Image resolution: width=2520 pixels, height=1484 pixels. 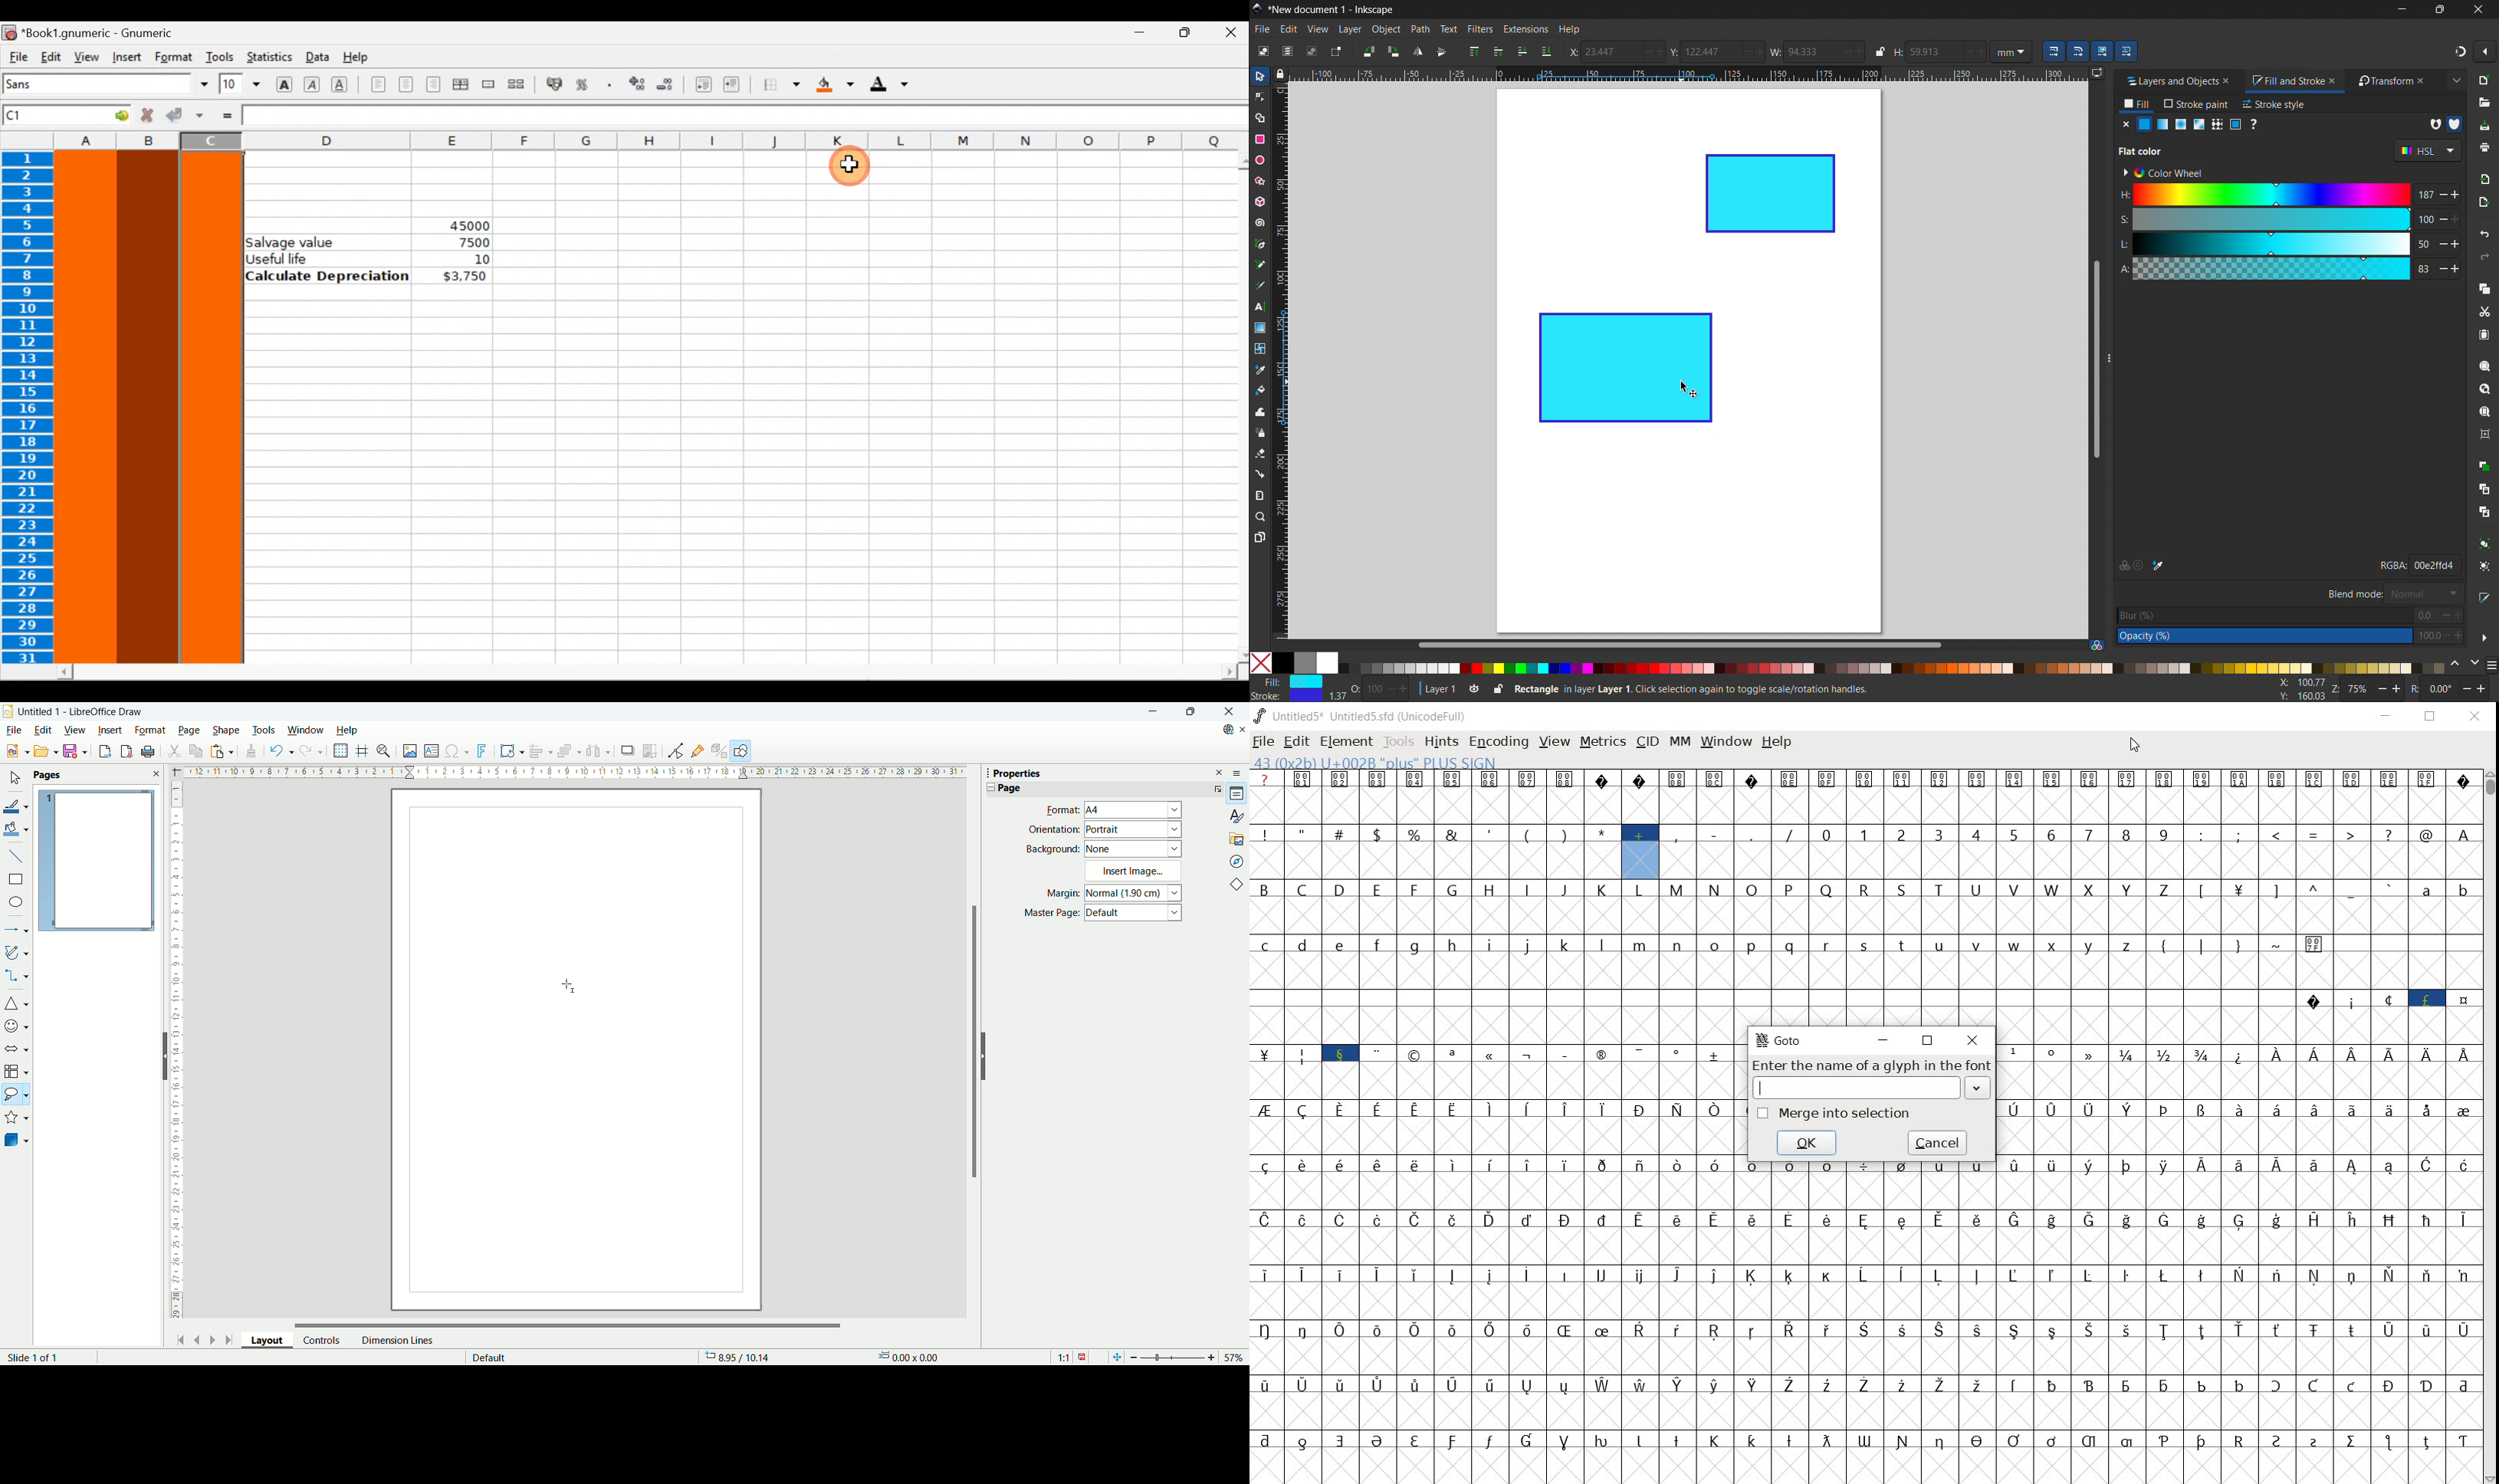 I want to click on Hide, so click(x=987, y=1056).